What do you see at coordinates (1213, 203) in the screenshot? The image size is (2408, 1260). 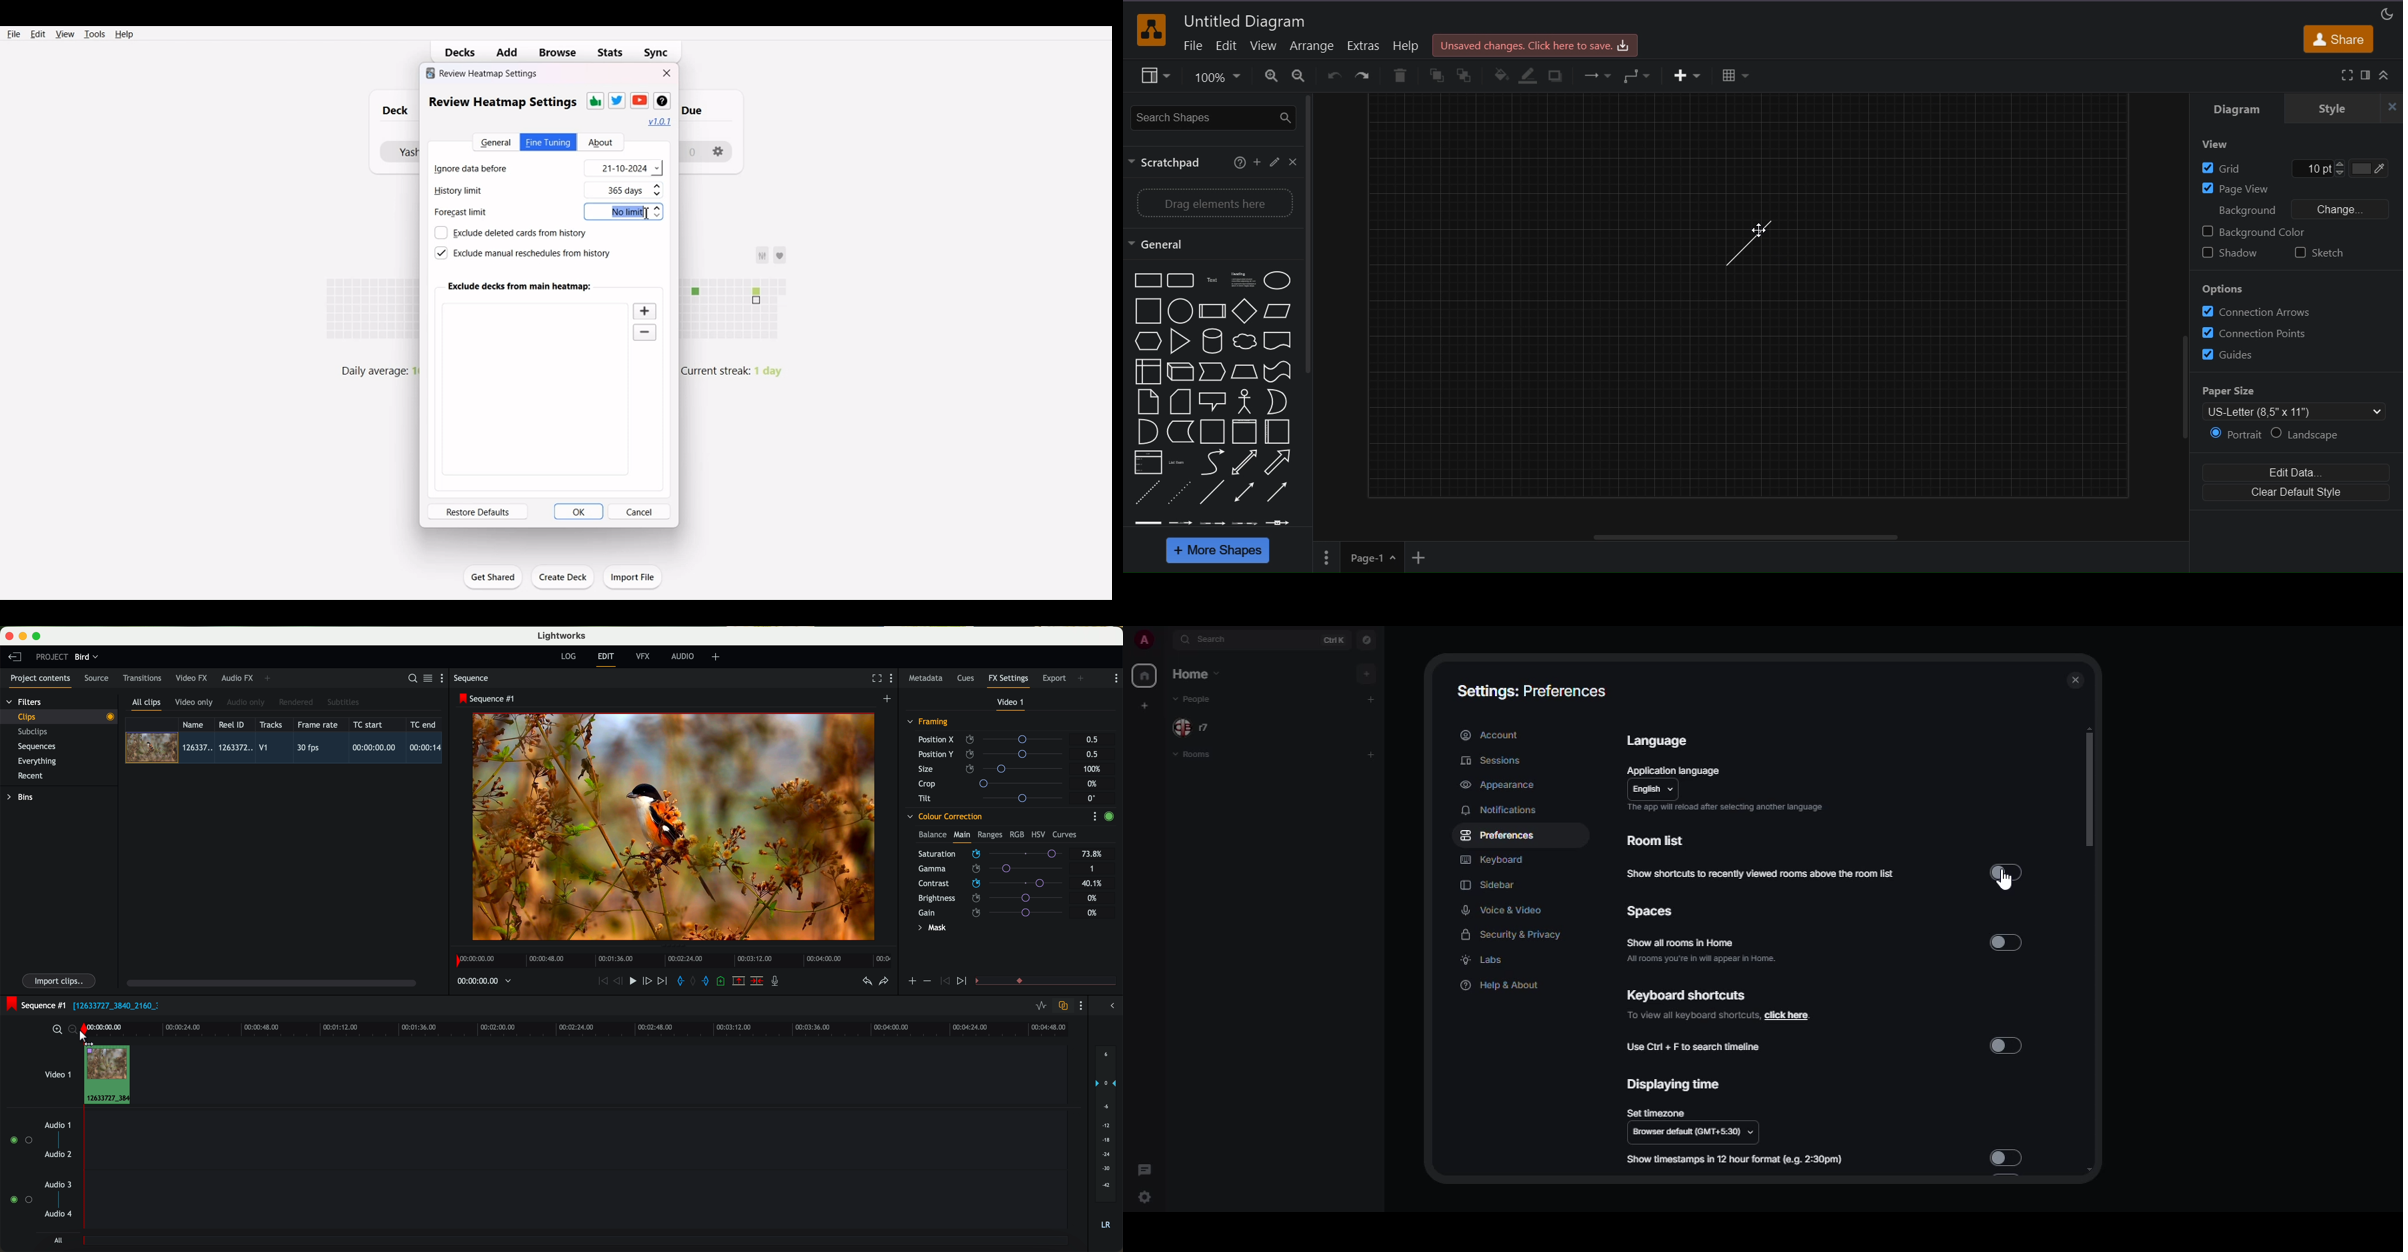 I see `drag elements here` at bounding box center [1213, 203].